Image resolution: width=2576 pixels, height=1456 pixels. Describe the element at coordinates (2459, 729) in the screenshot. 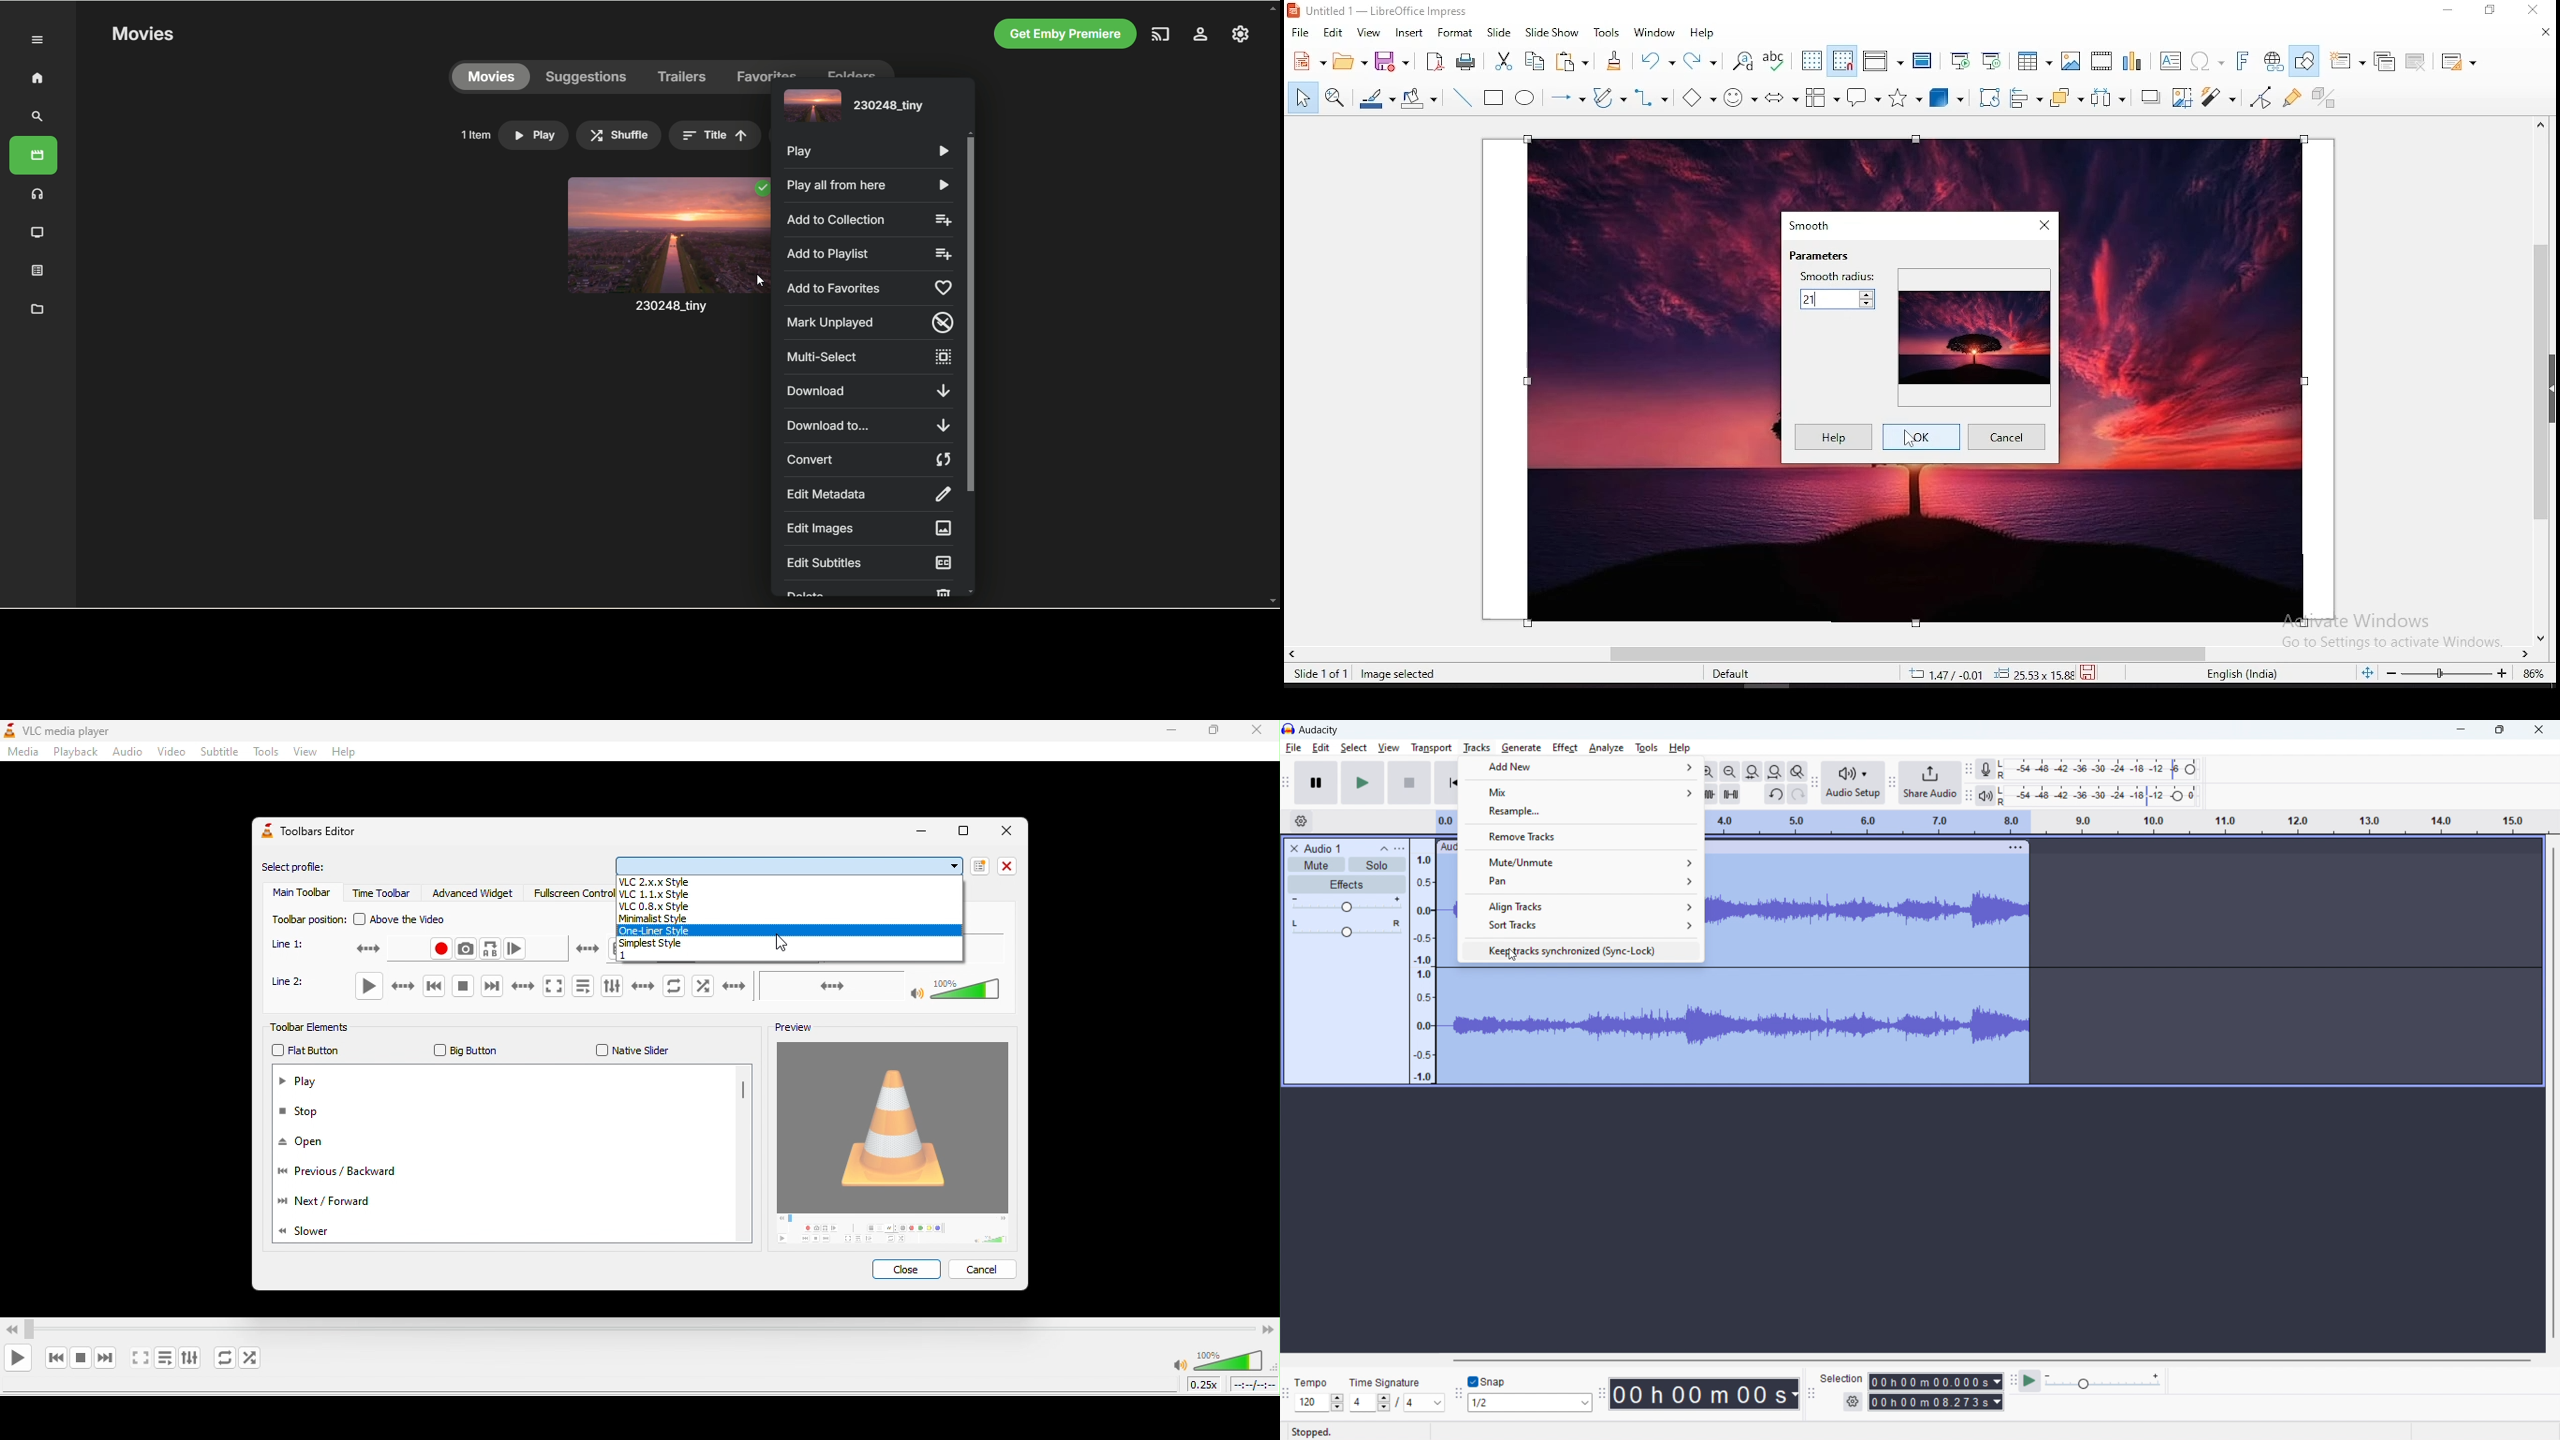

I see `minimize` at that location.